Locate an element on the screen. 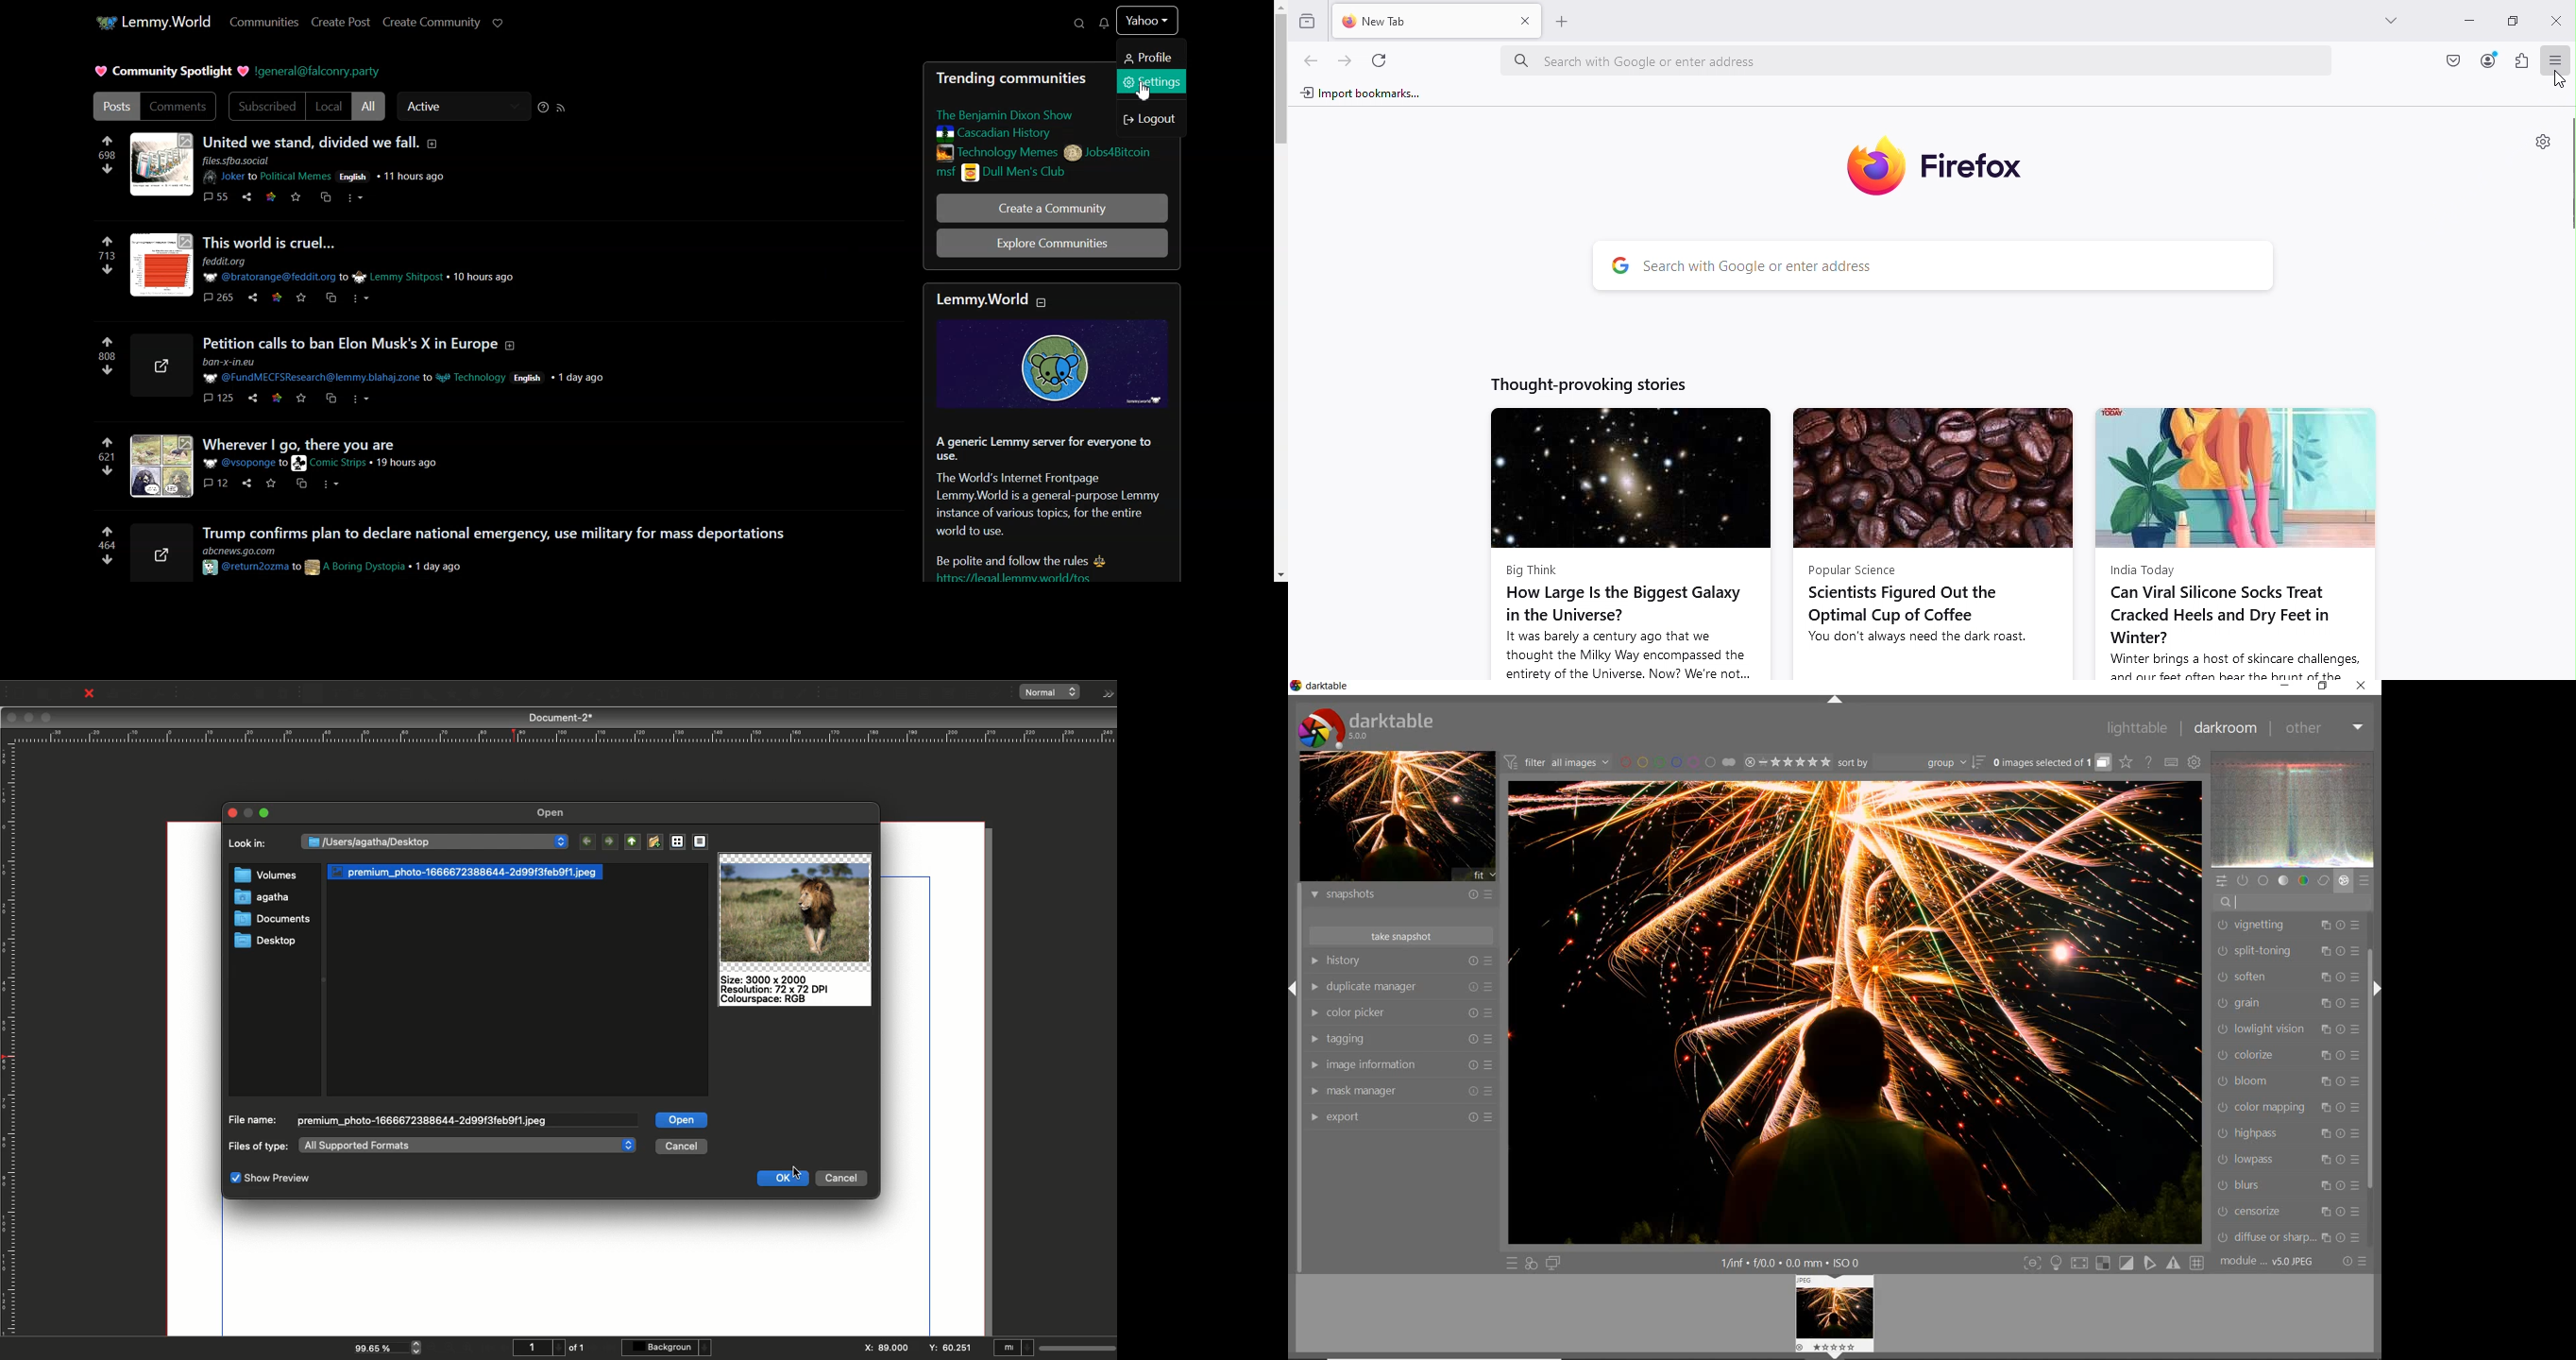 This screenshot has height=1372, width=2576. expand/collapse is located at coordinates (1836, 700).